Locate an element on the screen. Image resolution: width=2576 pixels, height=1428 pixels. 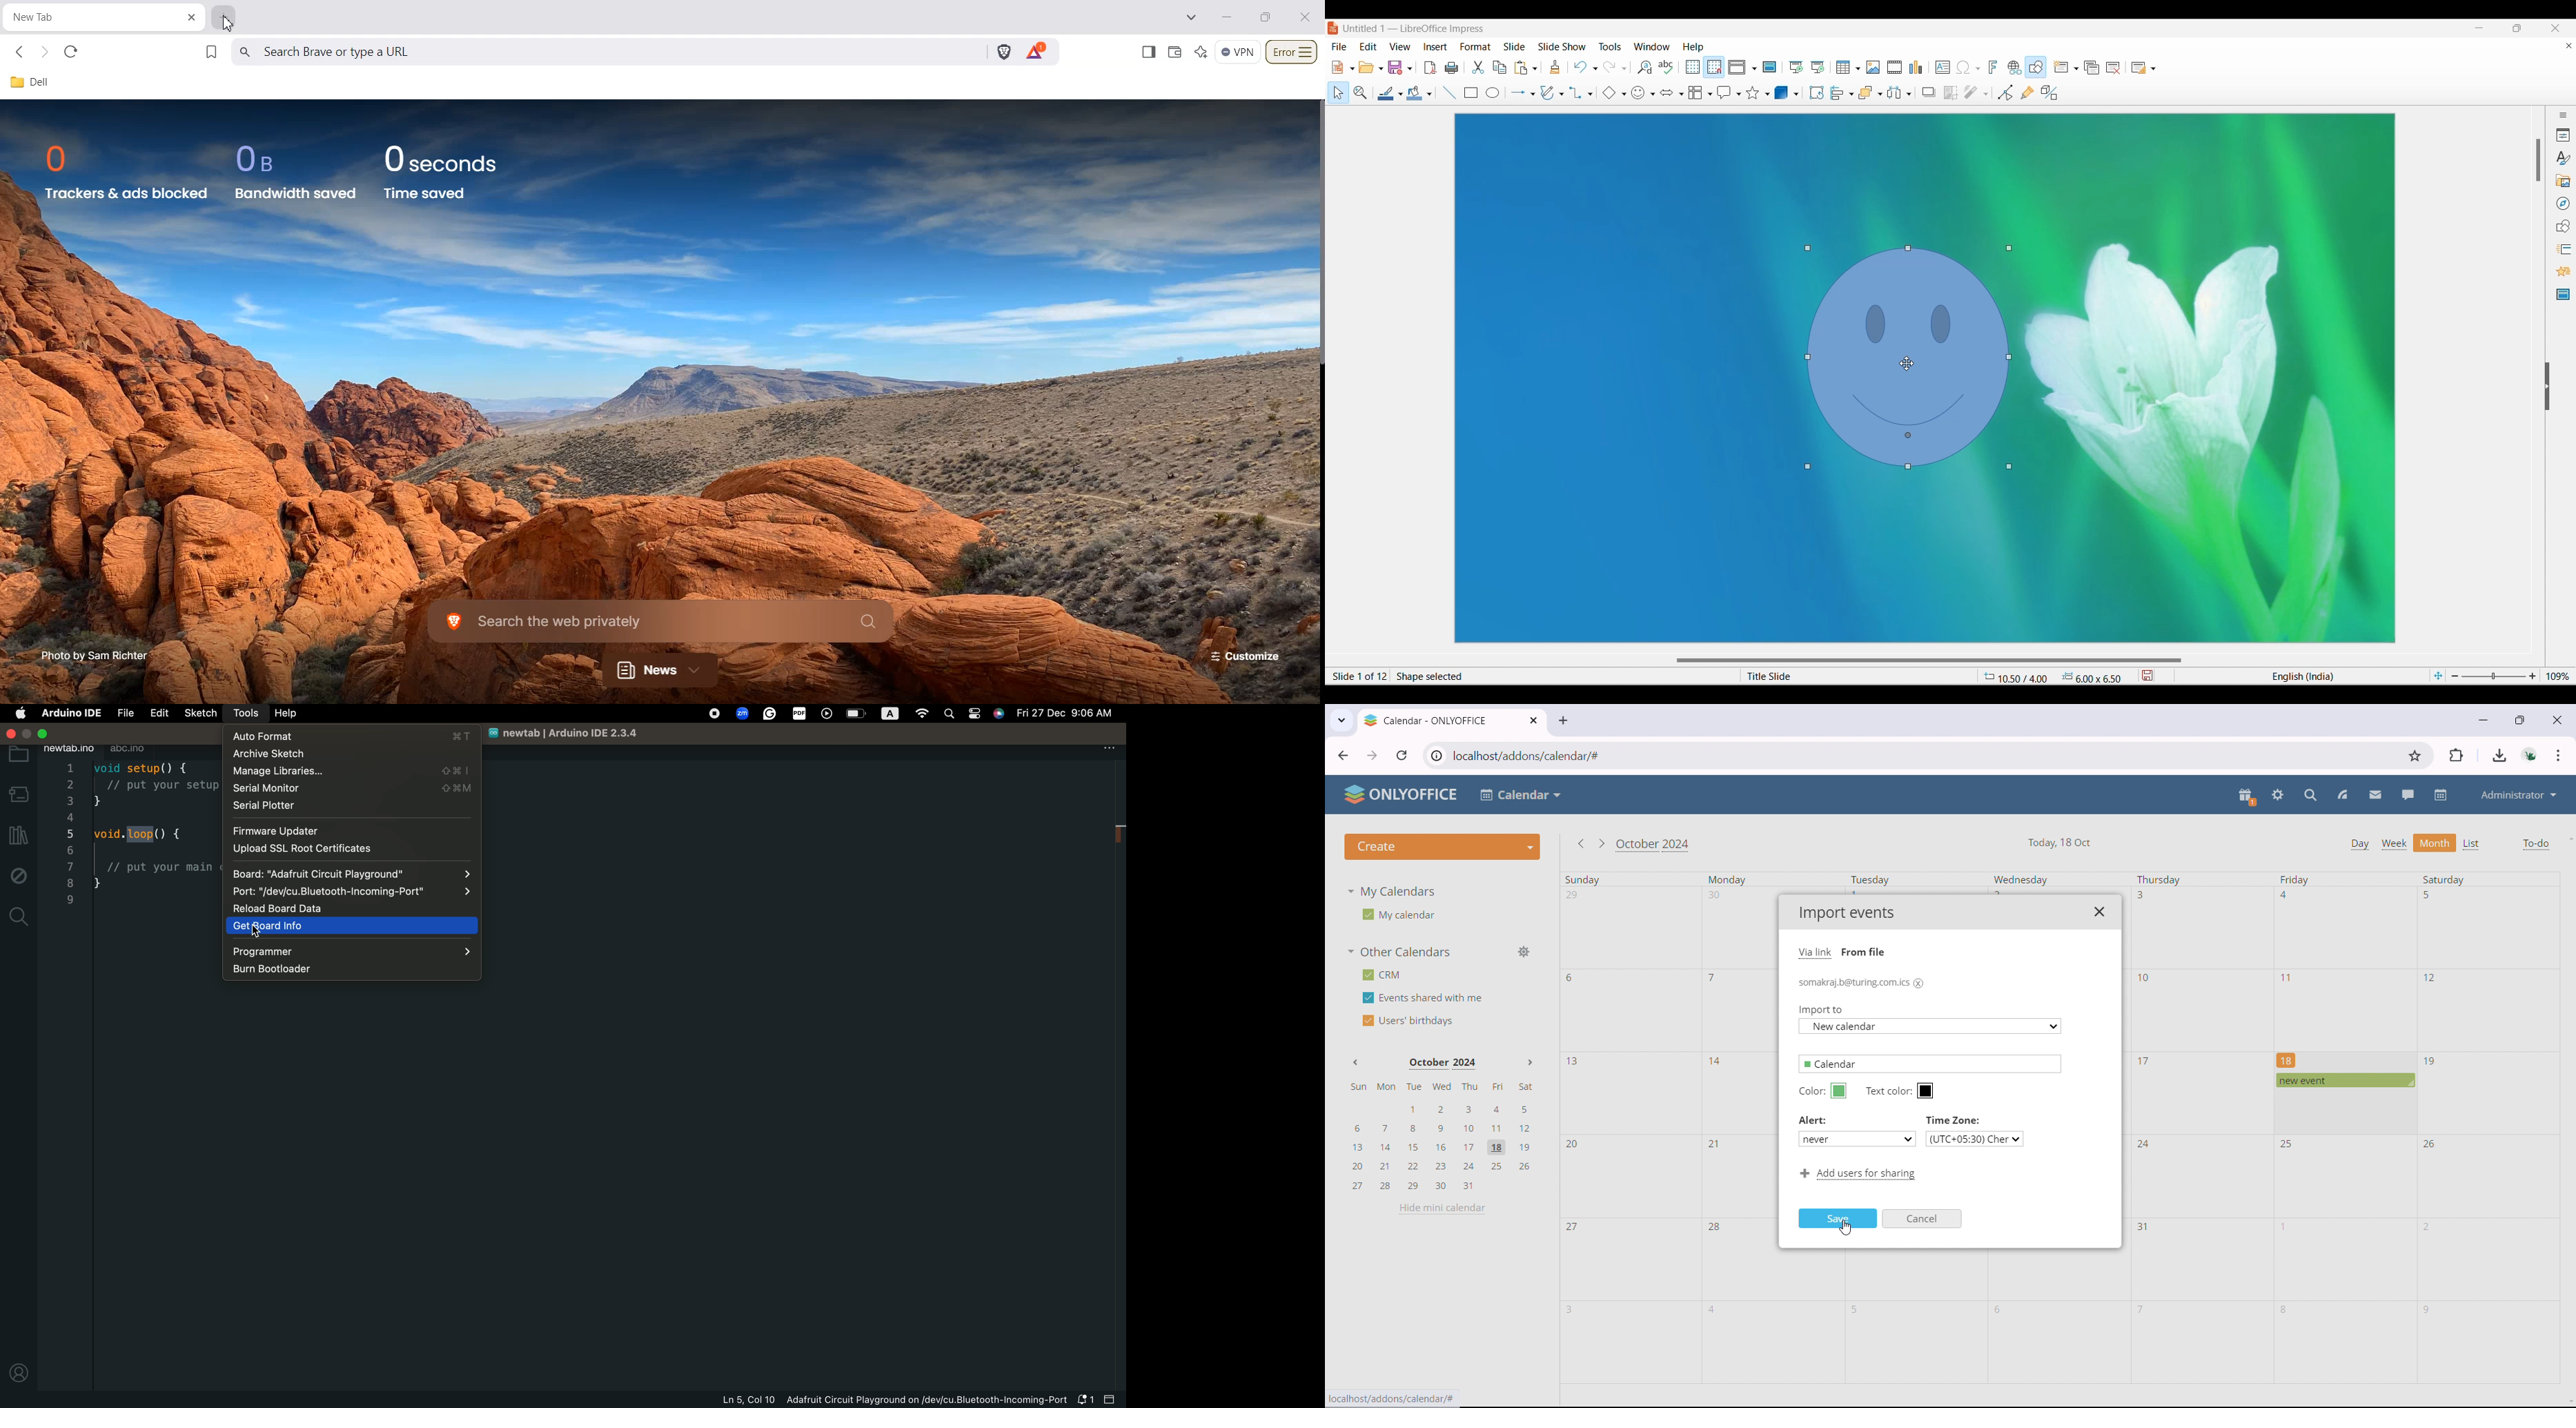
Rectangle is located at coordinates (1471, 93).